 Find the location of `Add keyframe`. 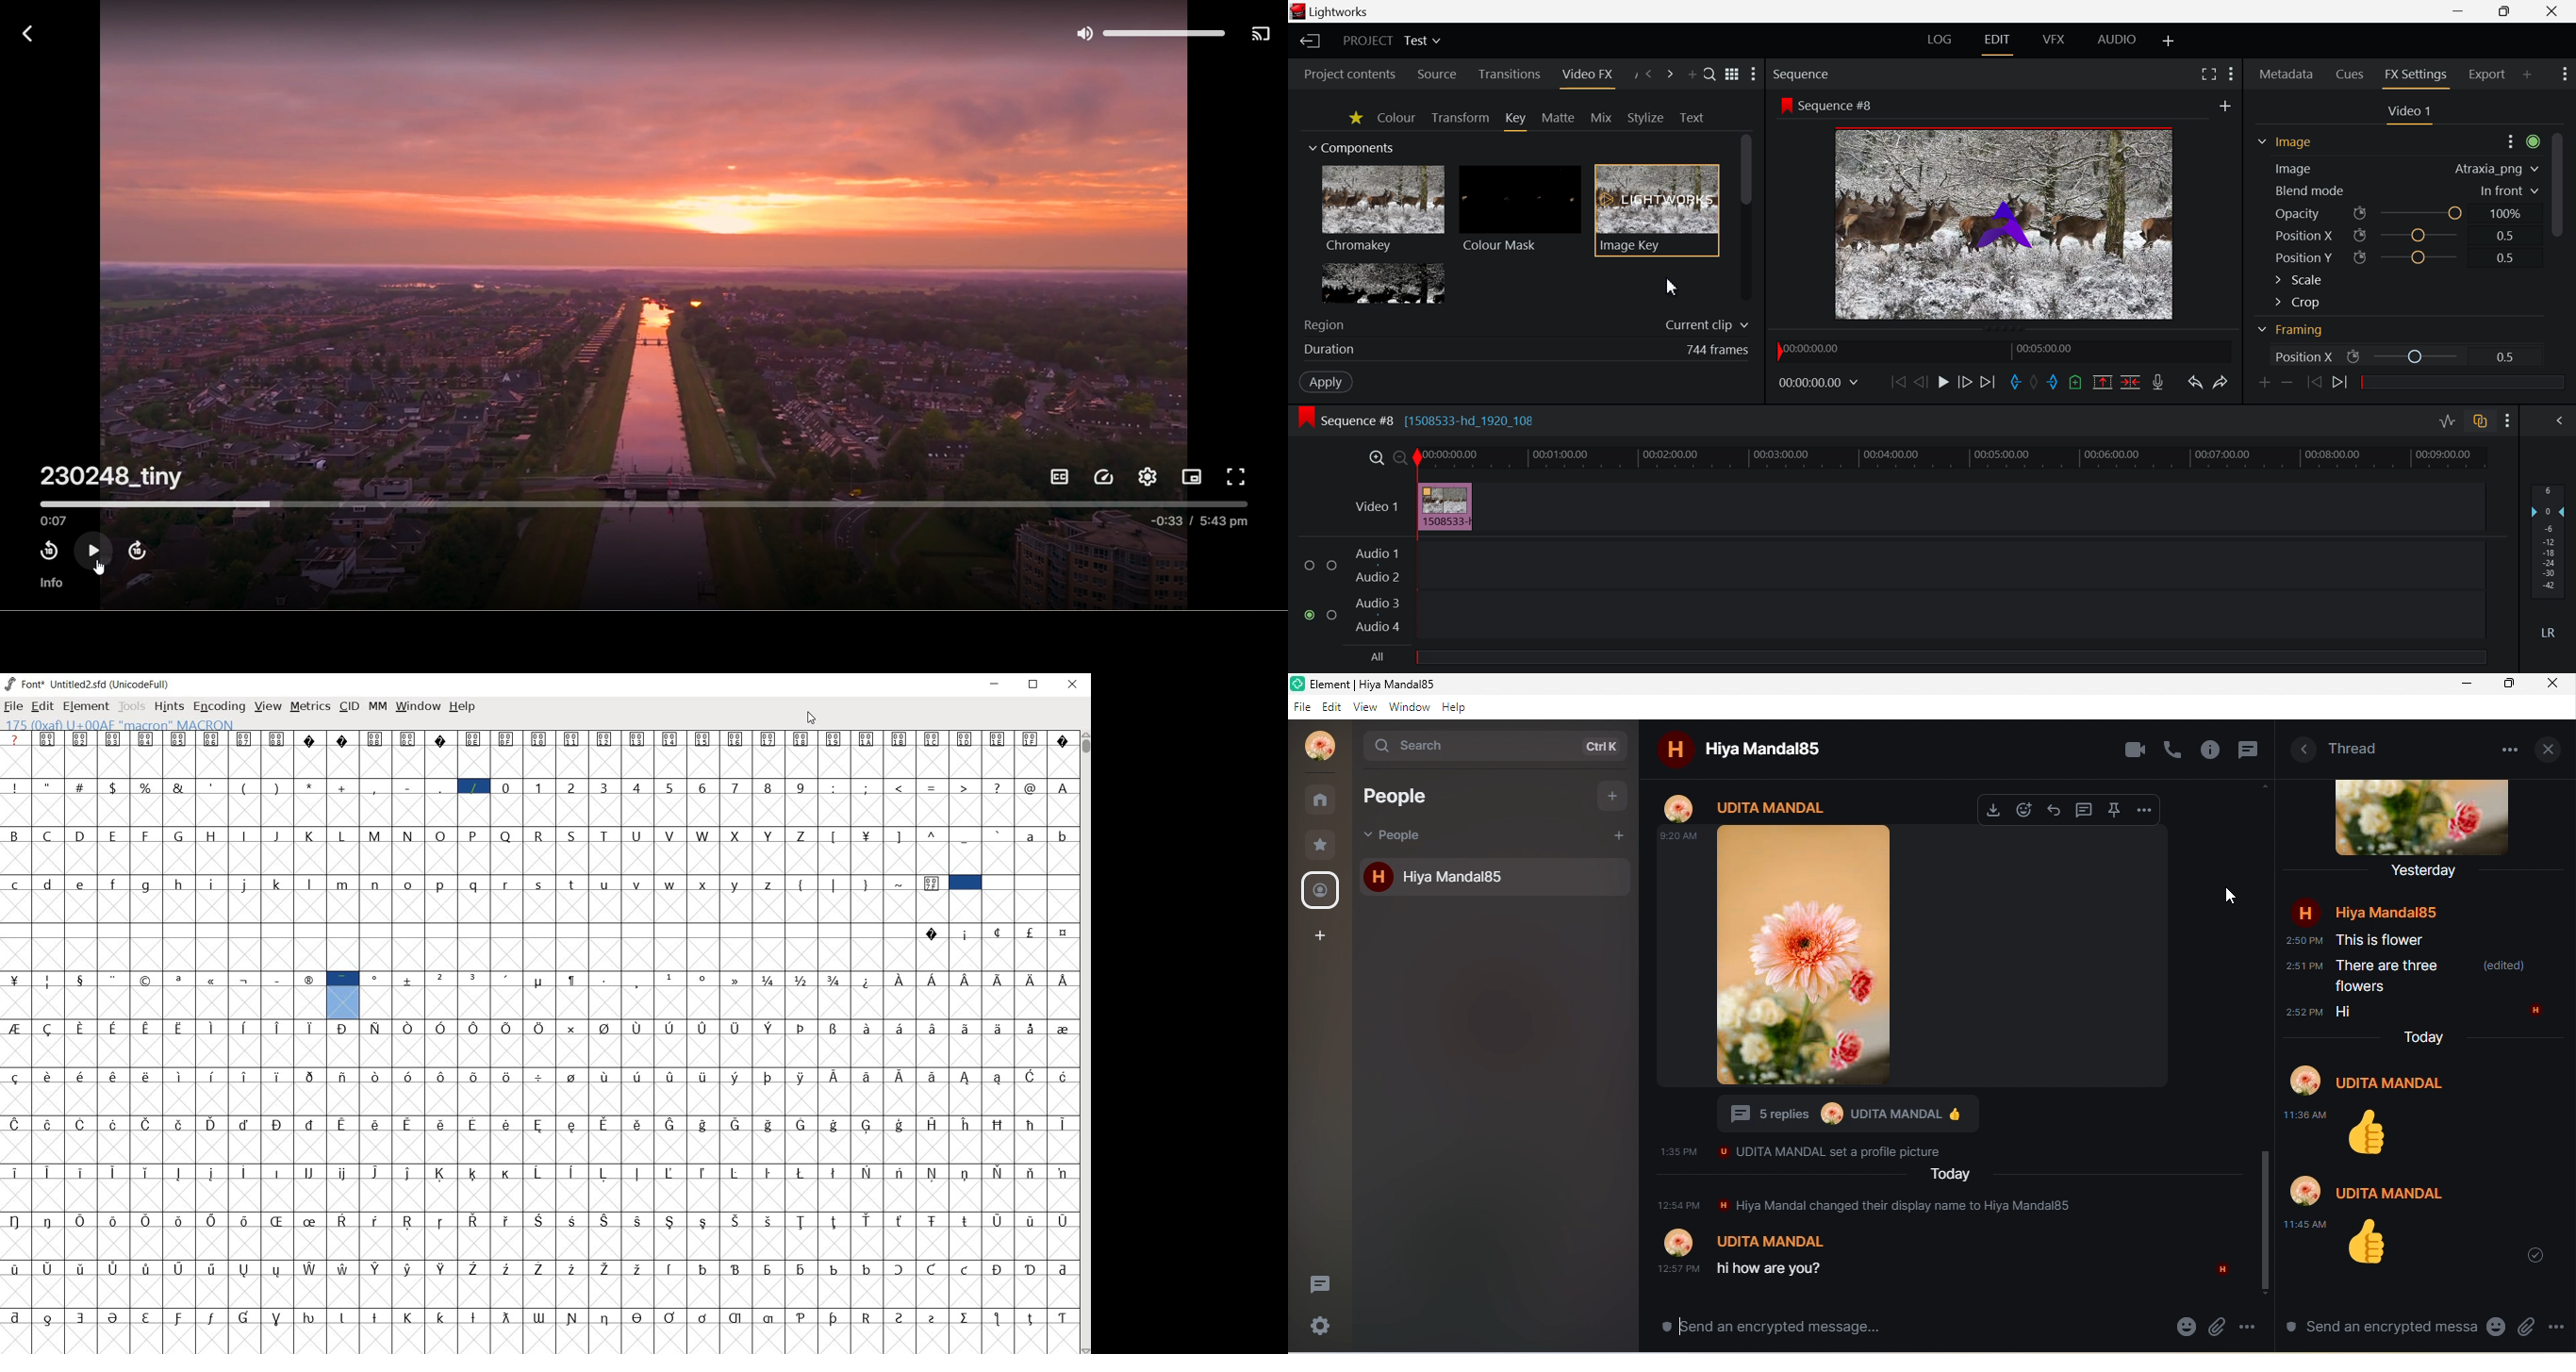

Add keyframe is located at coordinates (2263, 382).